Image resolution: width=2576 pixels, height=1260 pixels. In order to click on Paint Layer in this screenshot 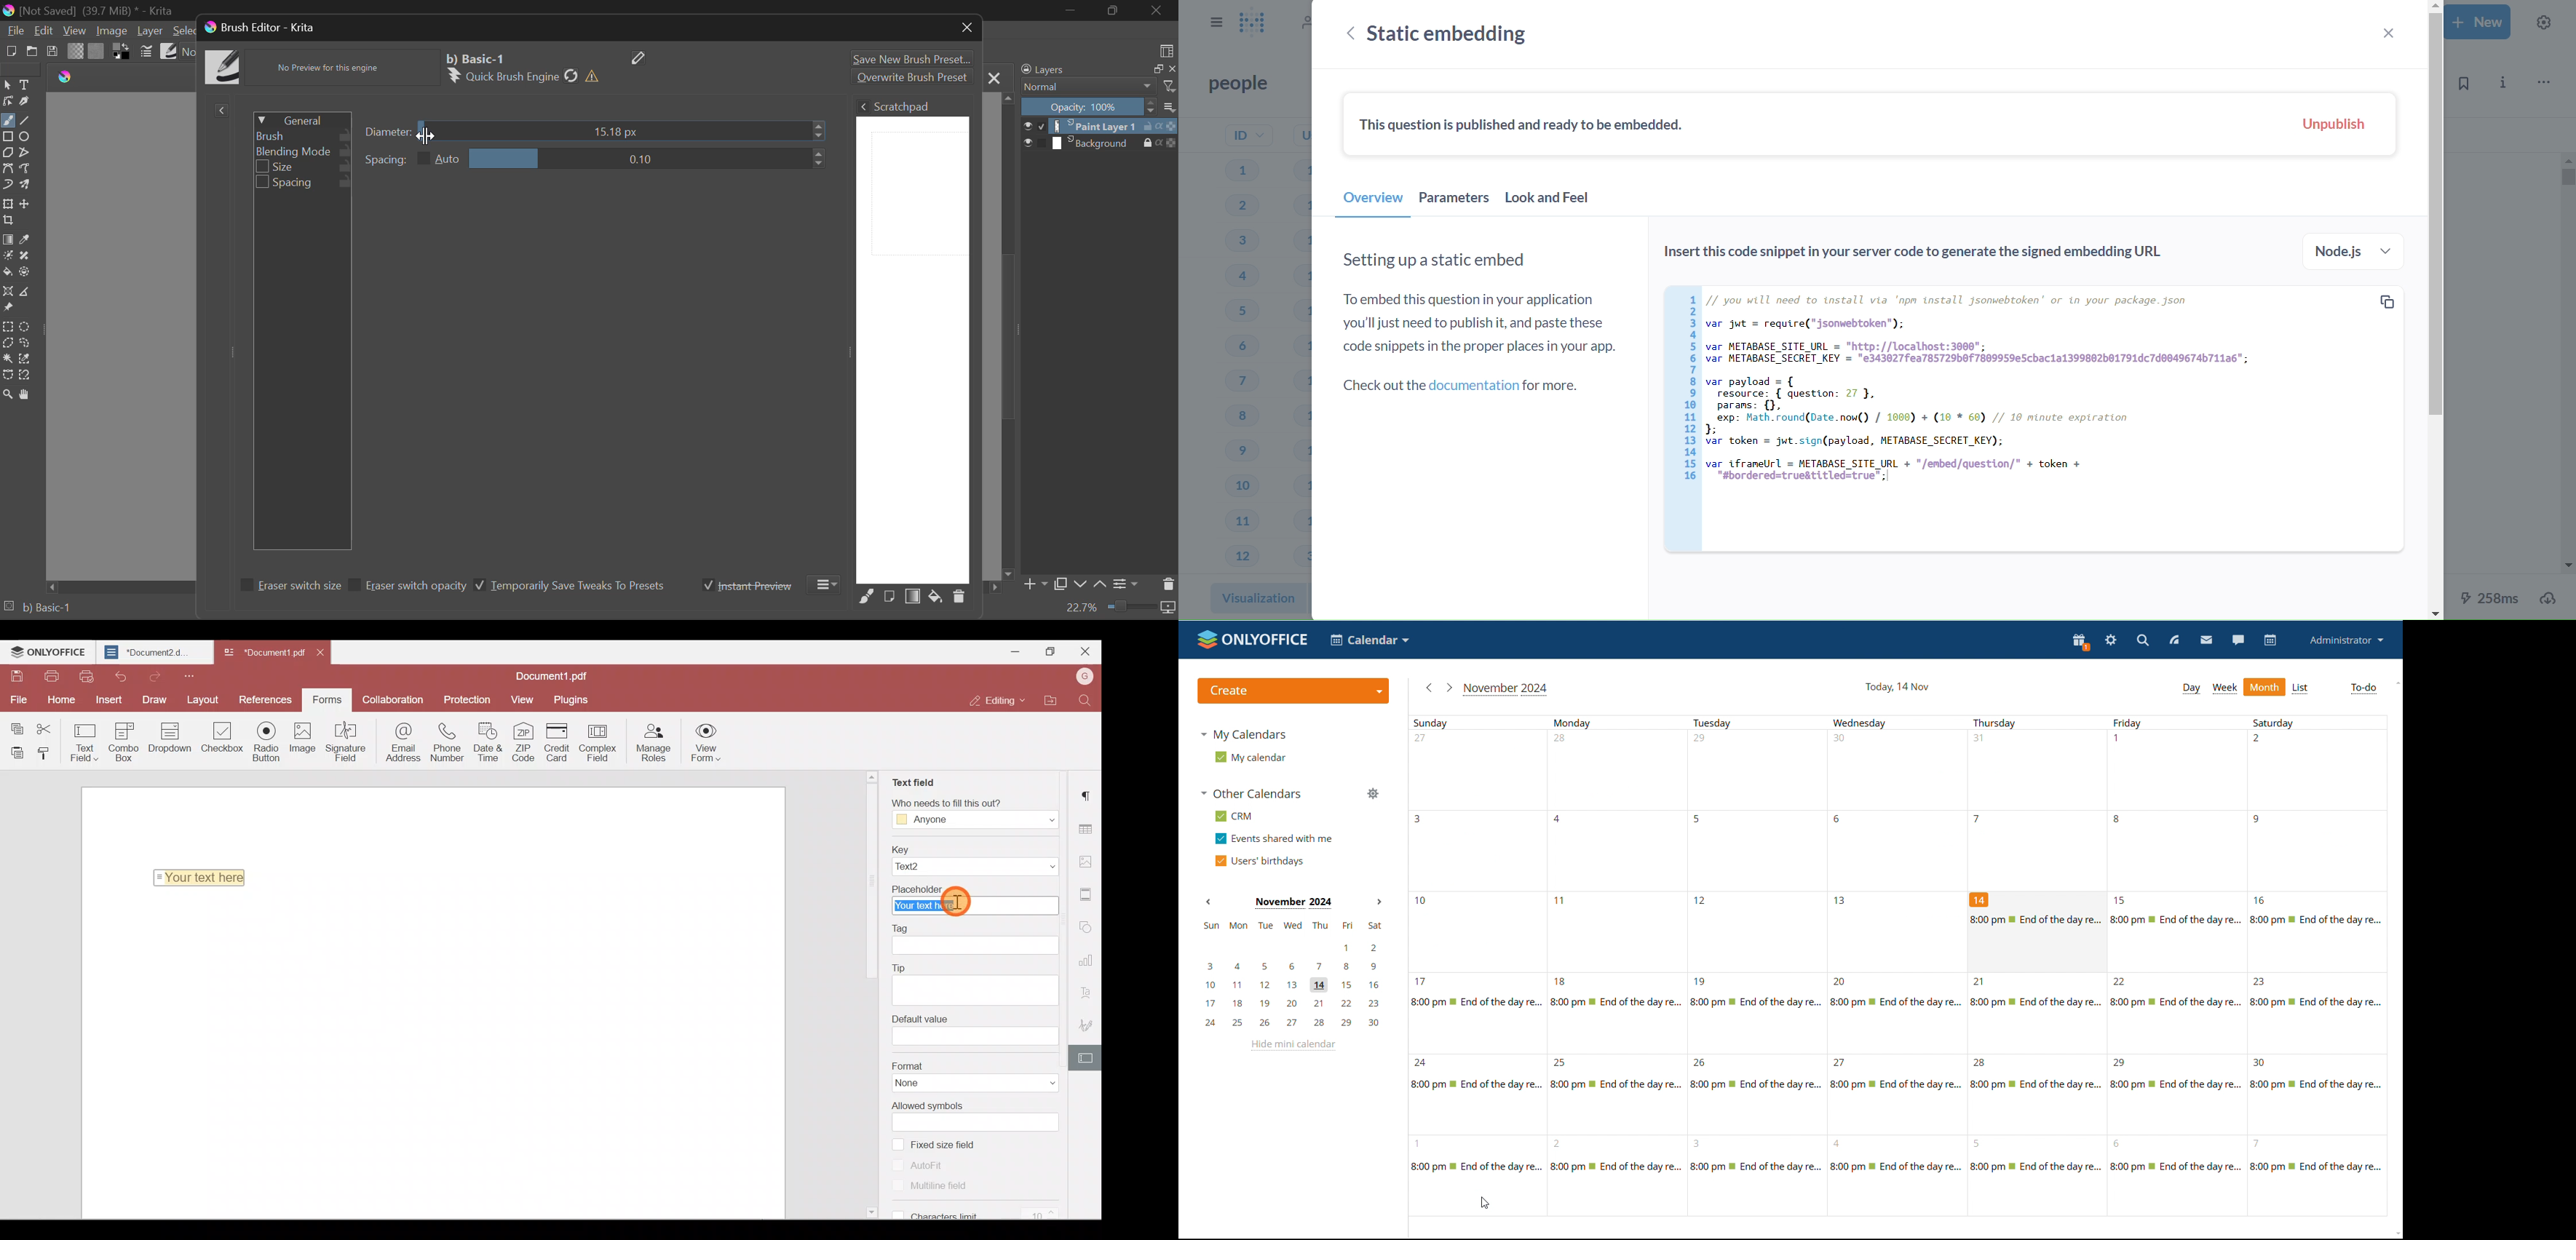, I will do `click(1101, 126)`.